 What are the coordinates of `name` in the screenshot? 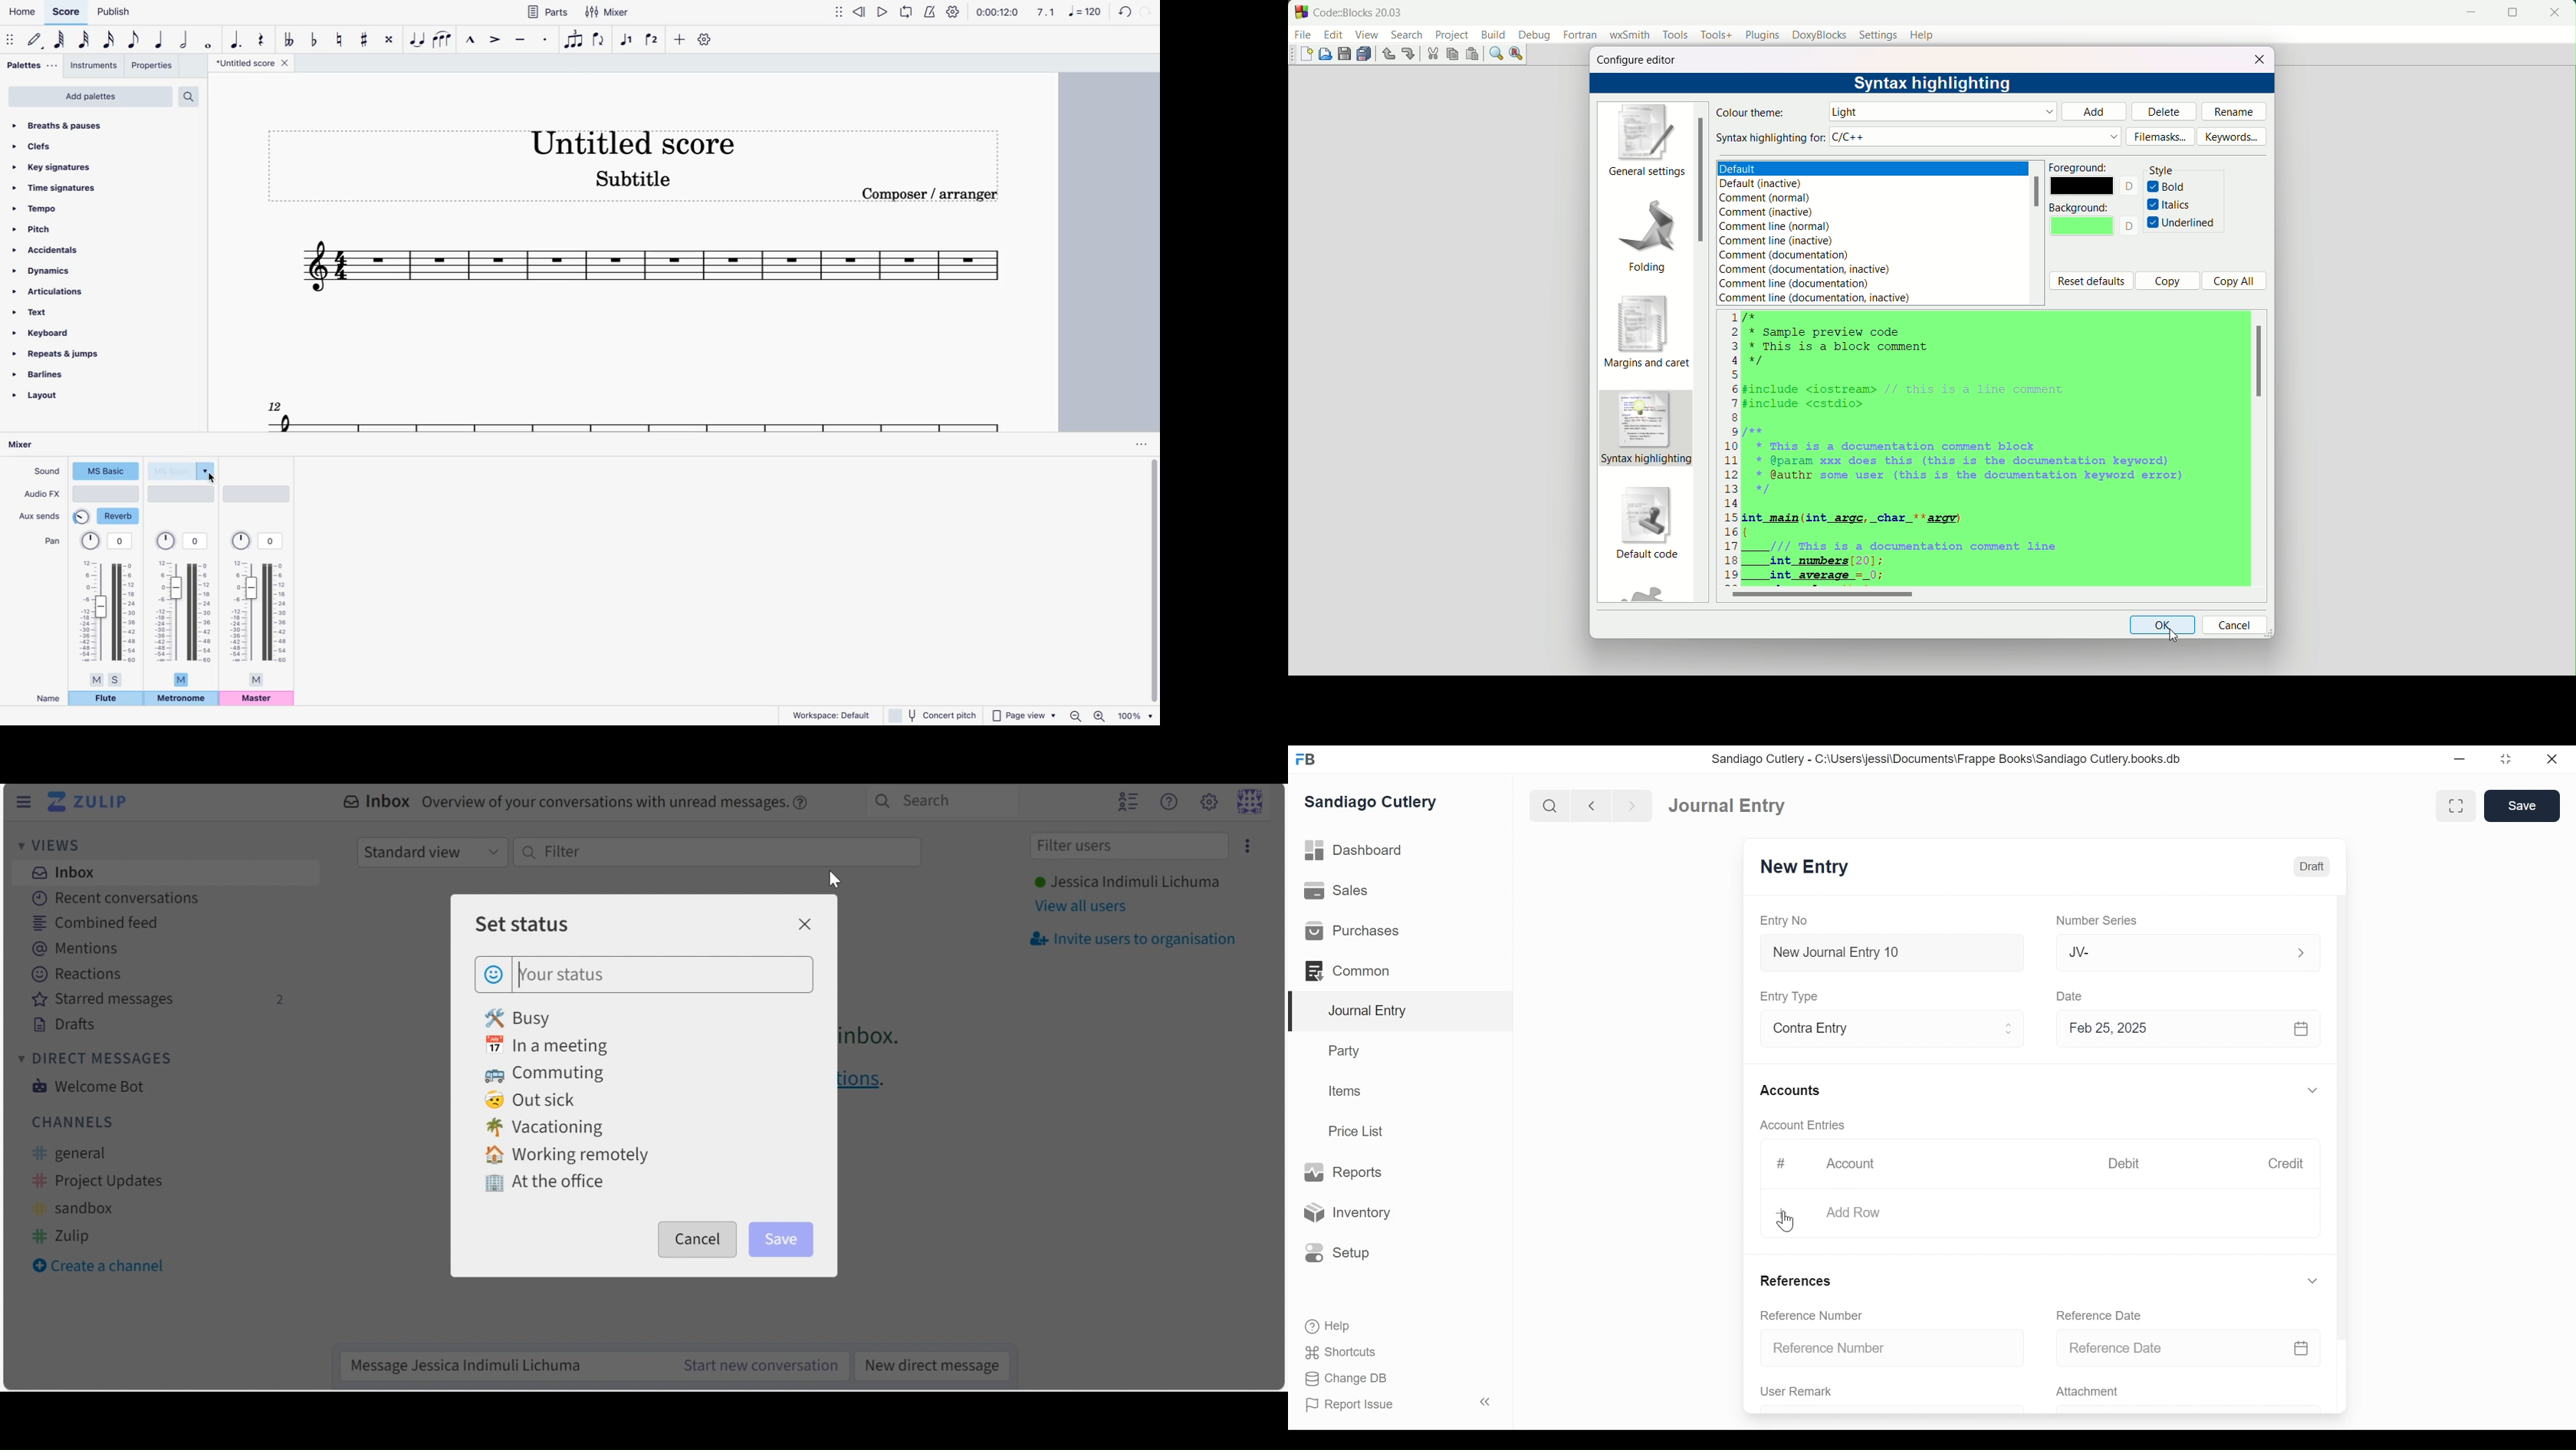 It's located at (44, 698).